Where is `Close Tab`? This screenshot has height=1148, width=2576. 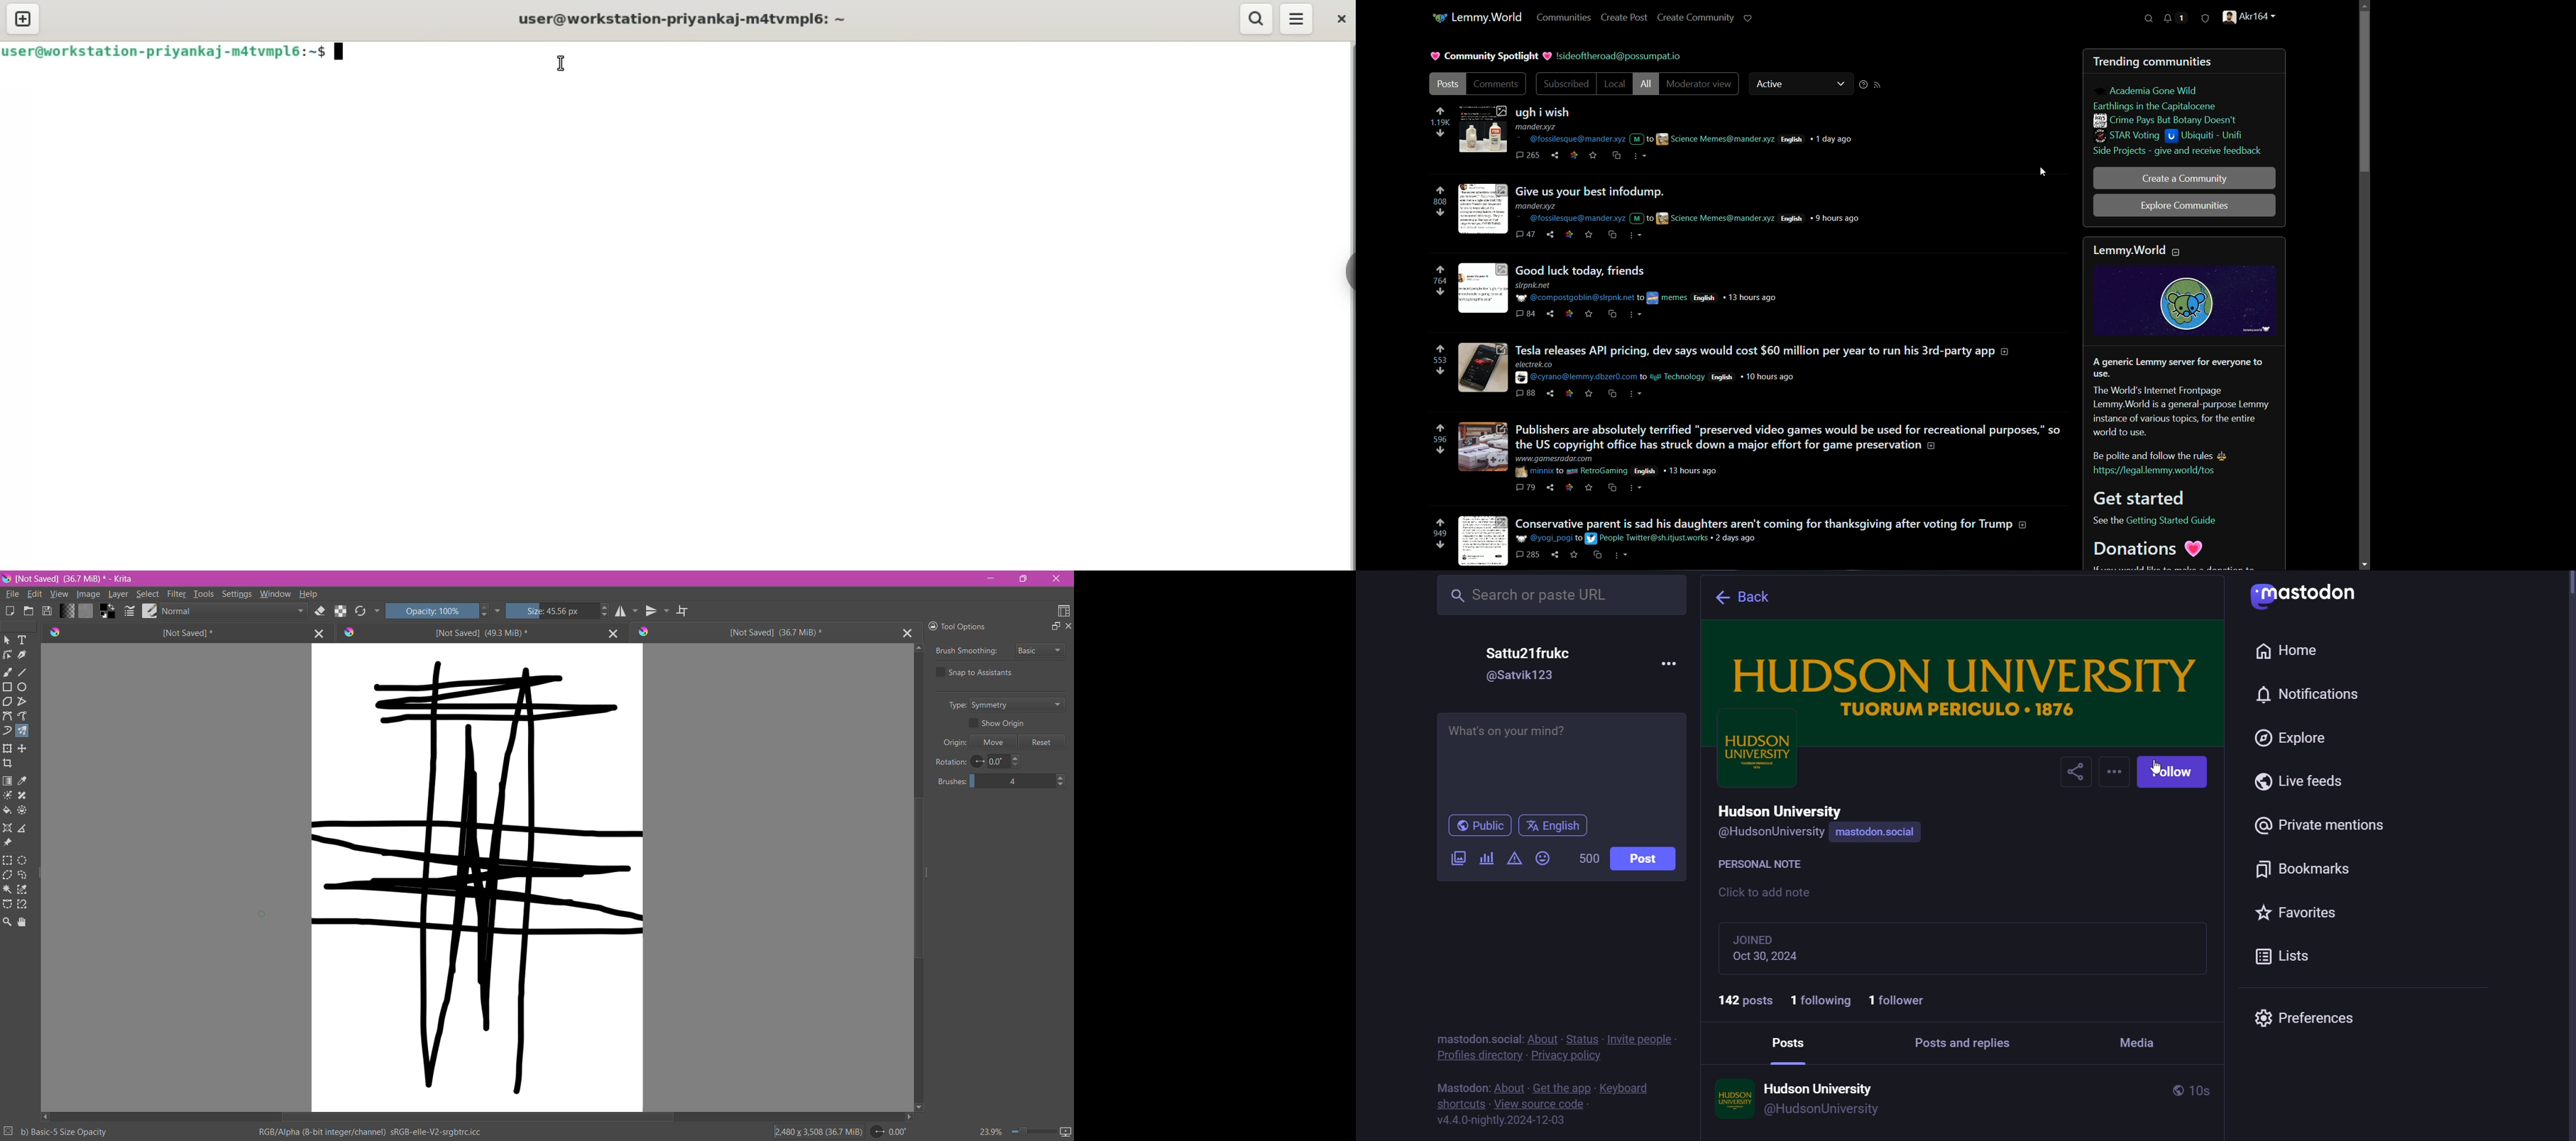
Close Tab is located at coordinates (610, 633).